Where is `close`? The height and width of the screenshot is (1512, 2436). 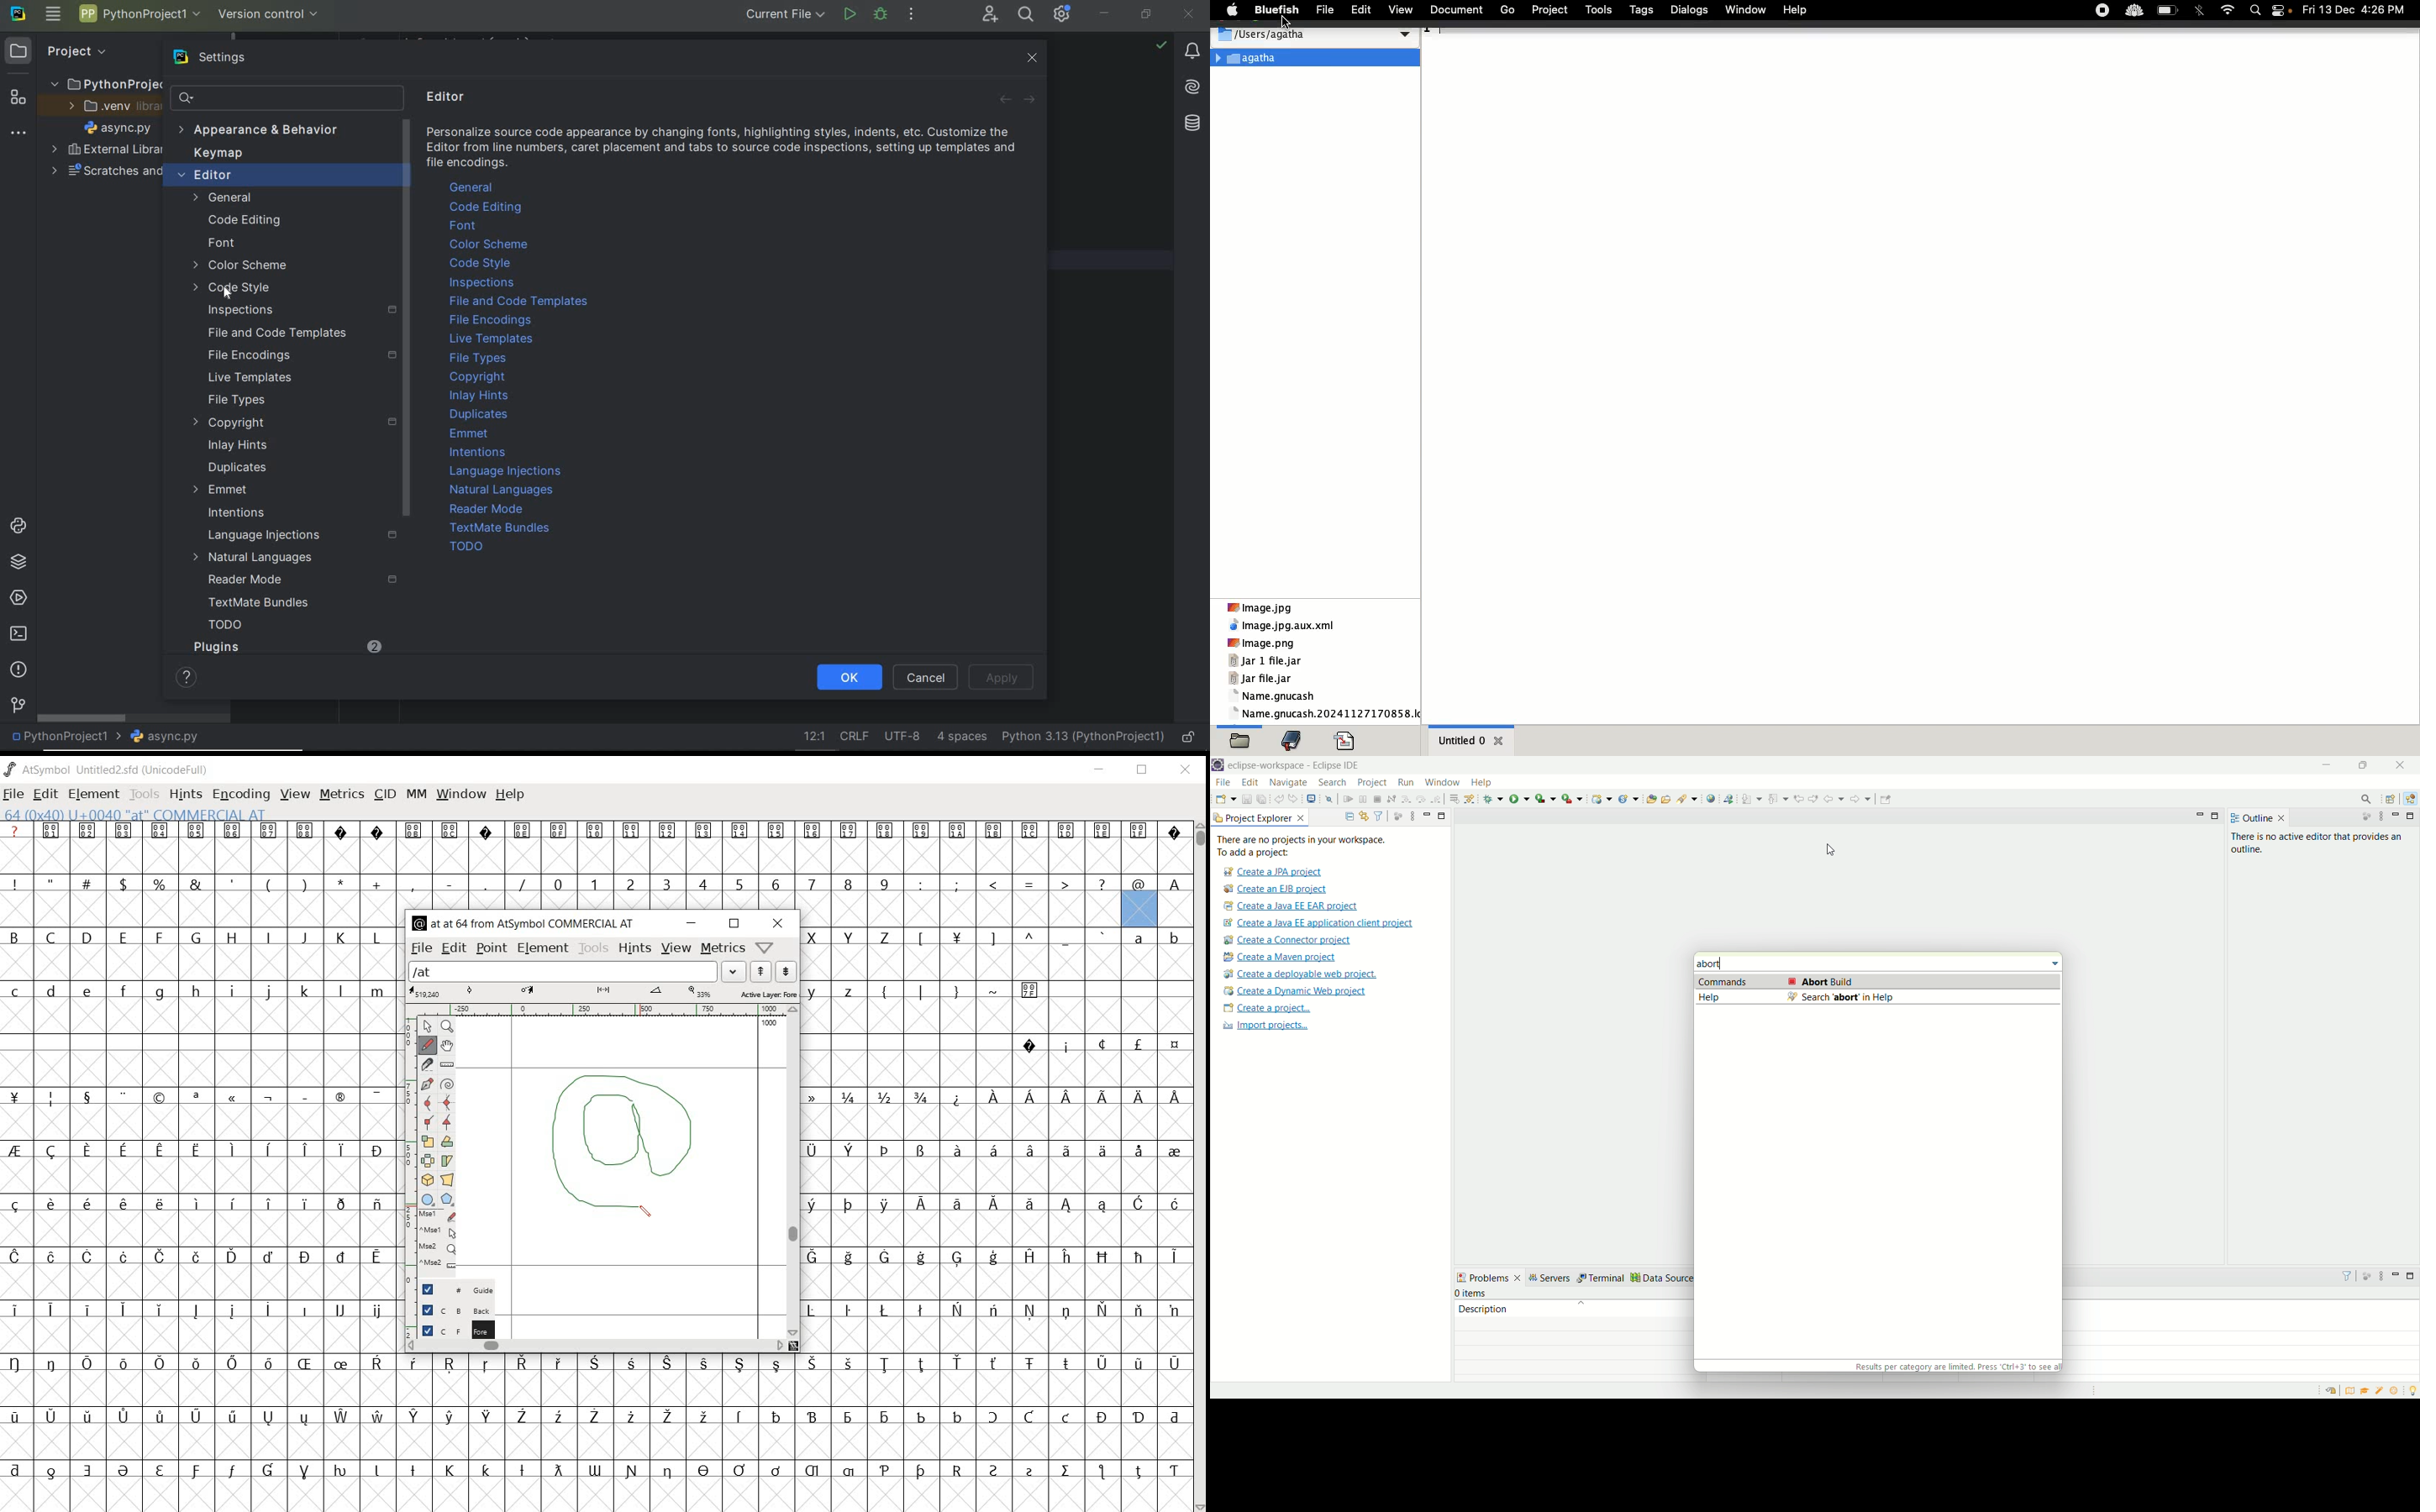 close is located at coordinates (778, 923).